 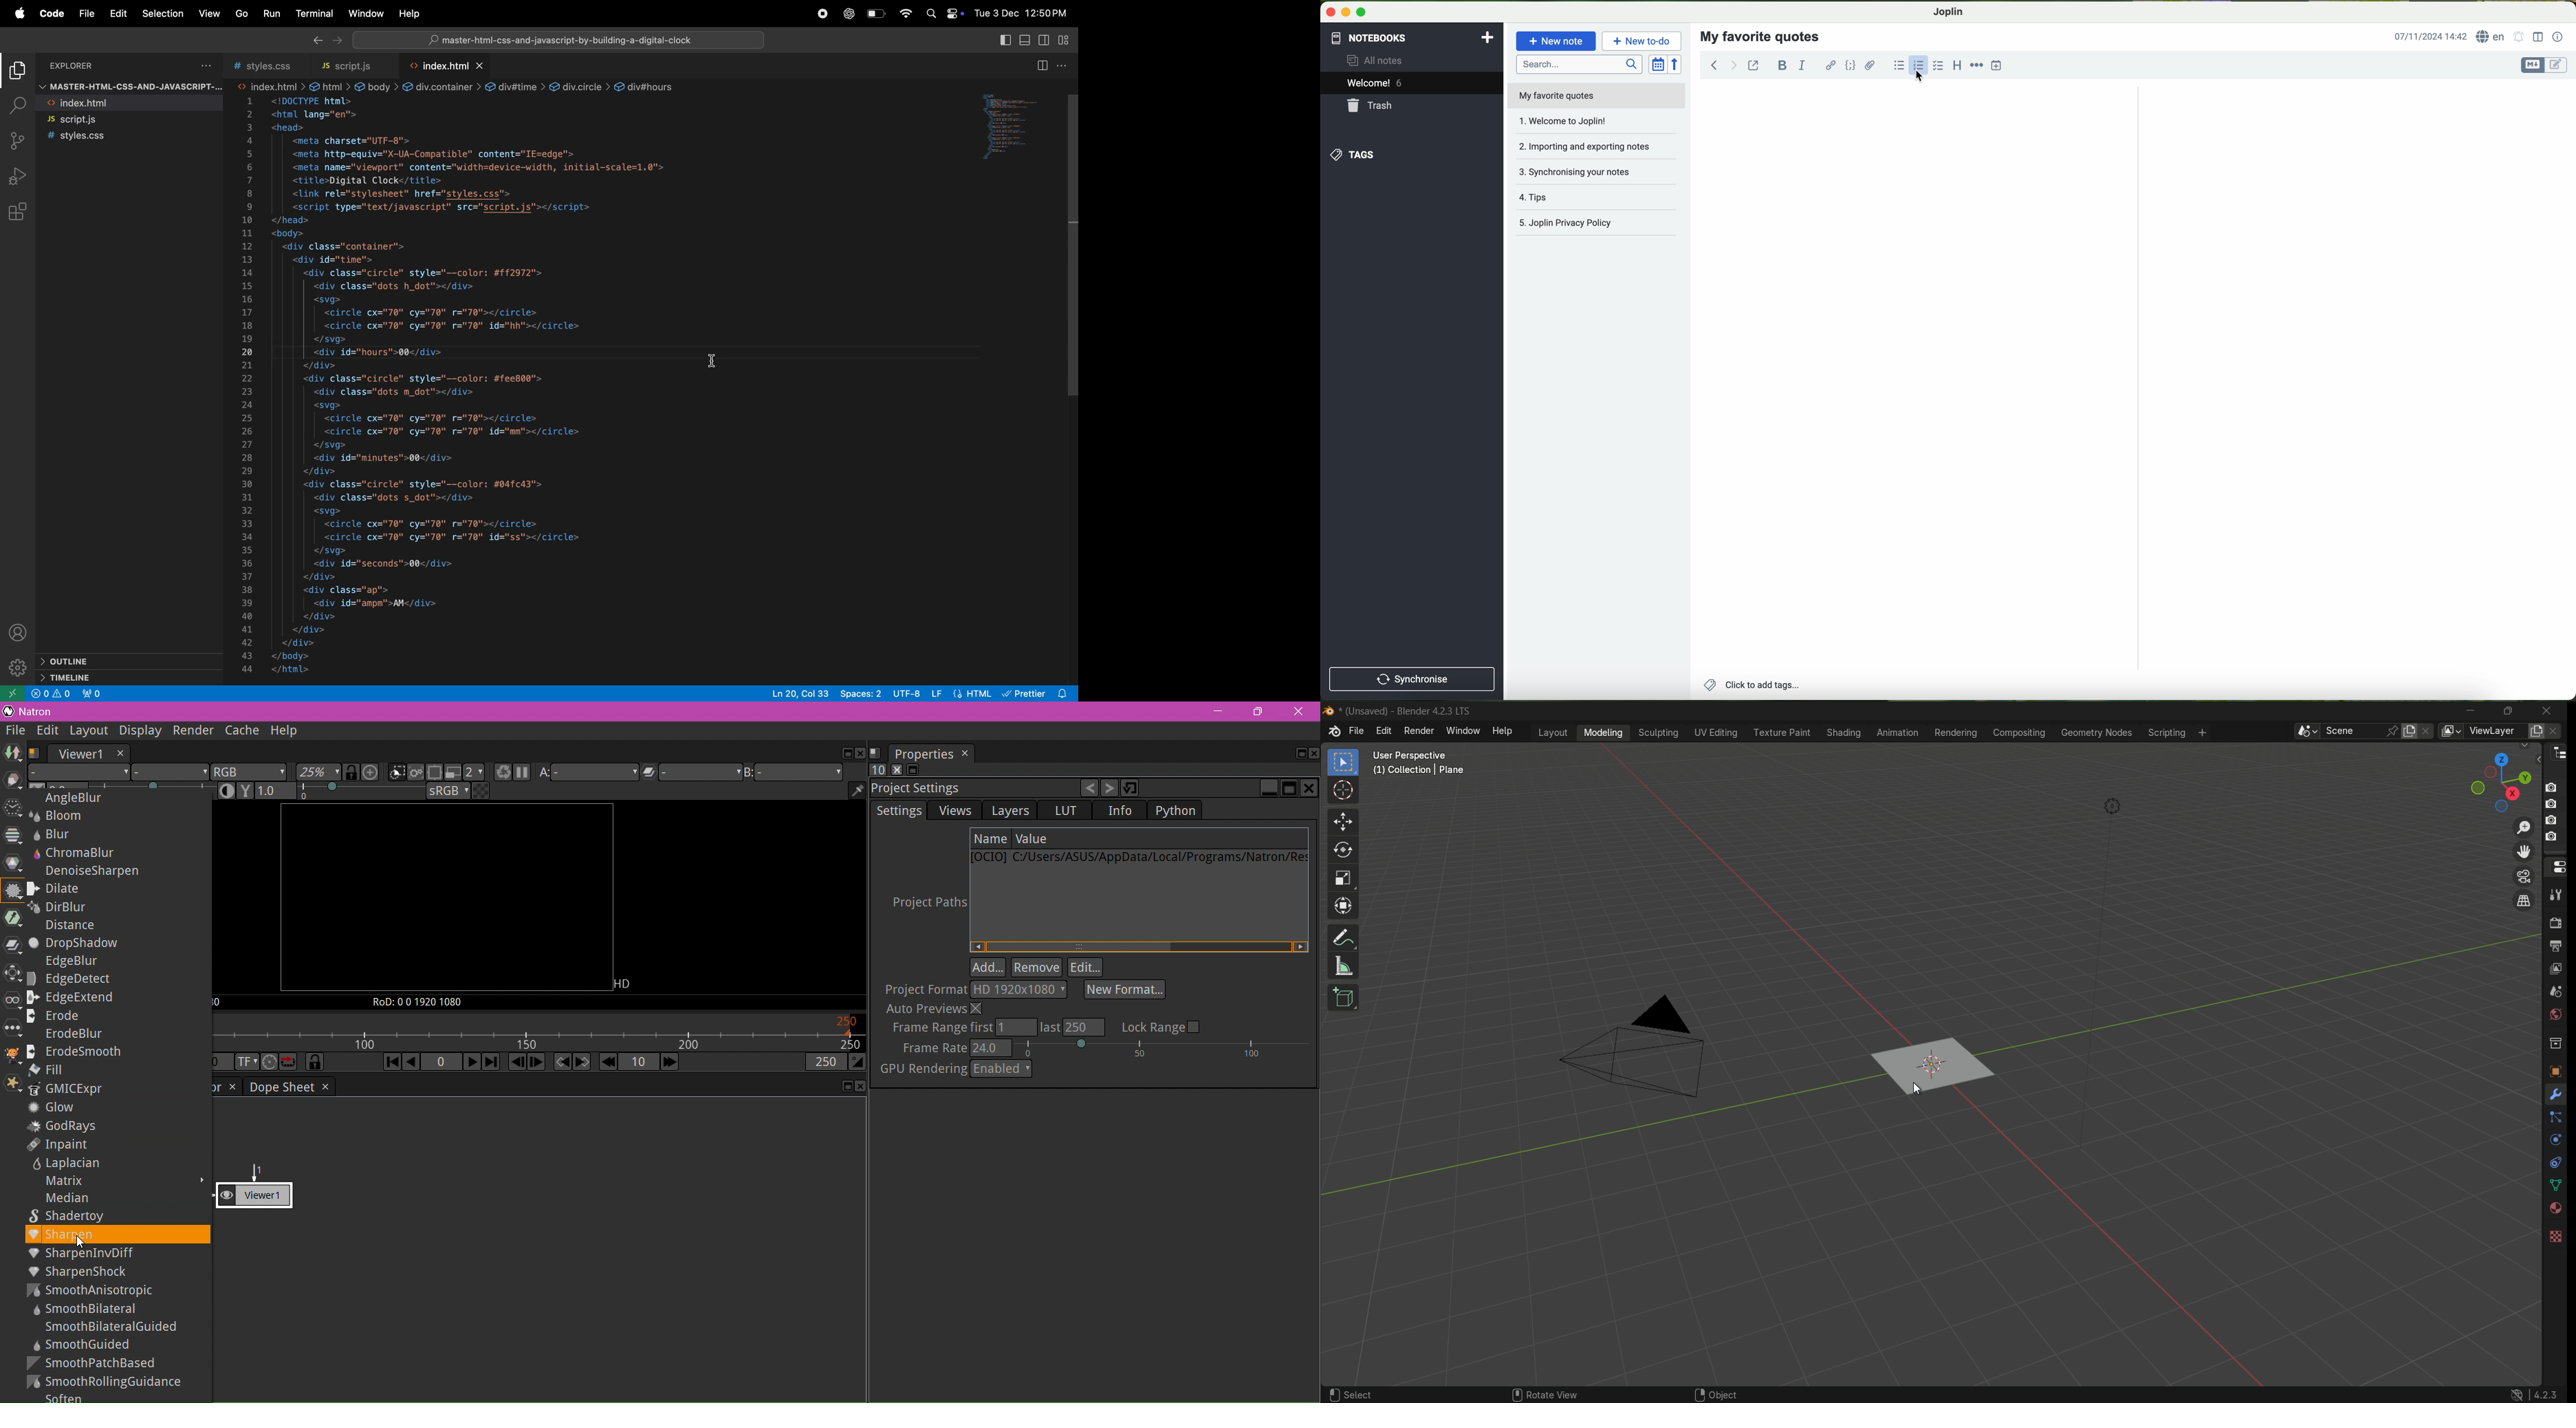 I want to click on hyperlink, so click(x=1831, y=66).